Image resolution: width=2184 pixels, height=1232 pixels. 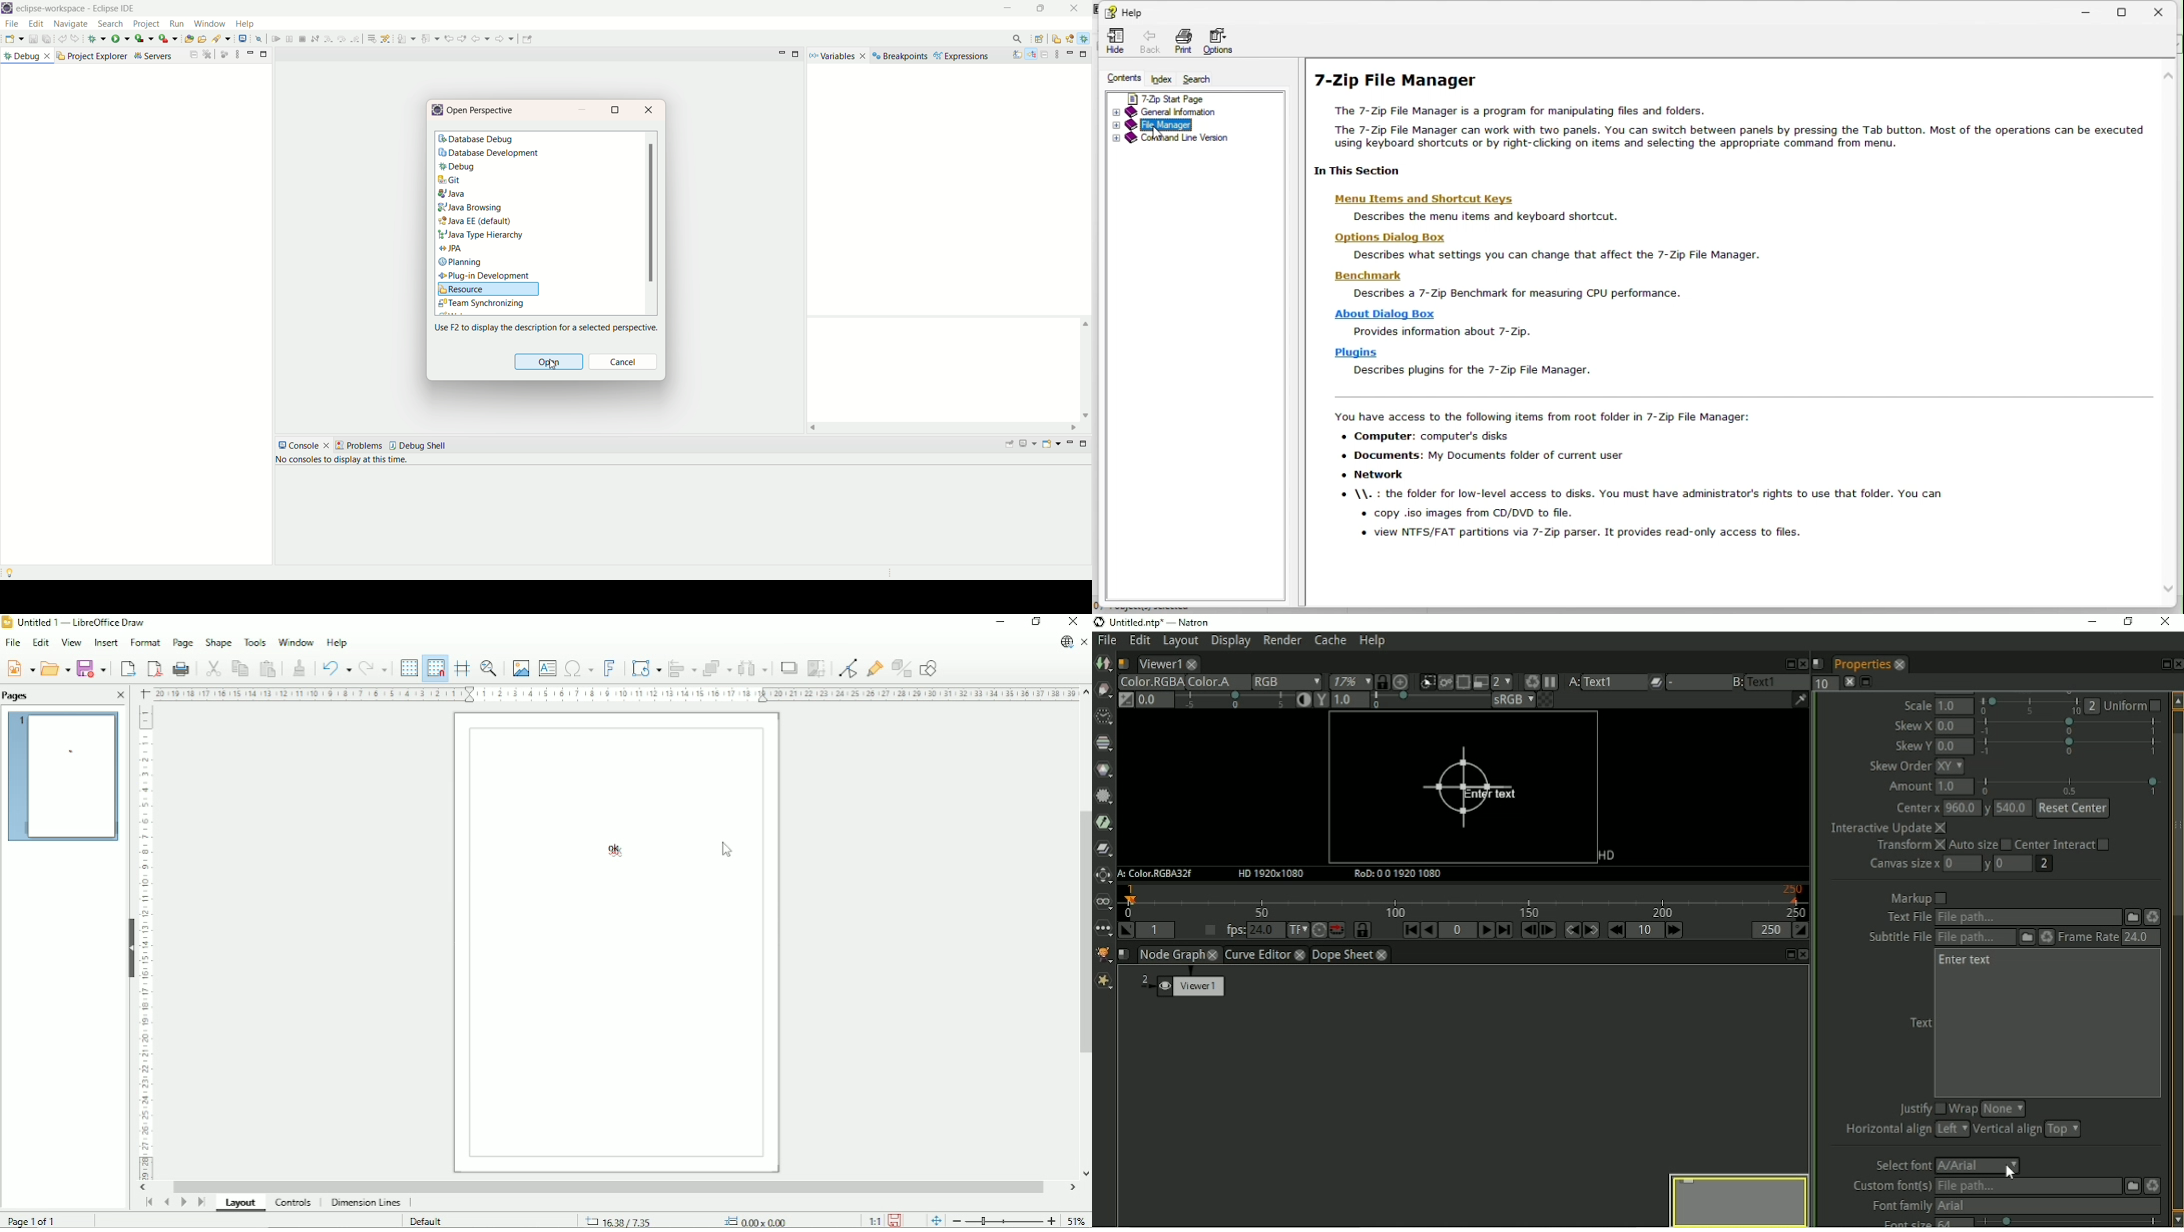 What do you see at coordinates (439, 110) in the screenshot?
I see `logo` at bounding box center [439, 110].